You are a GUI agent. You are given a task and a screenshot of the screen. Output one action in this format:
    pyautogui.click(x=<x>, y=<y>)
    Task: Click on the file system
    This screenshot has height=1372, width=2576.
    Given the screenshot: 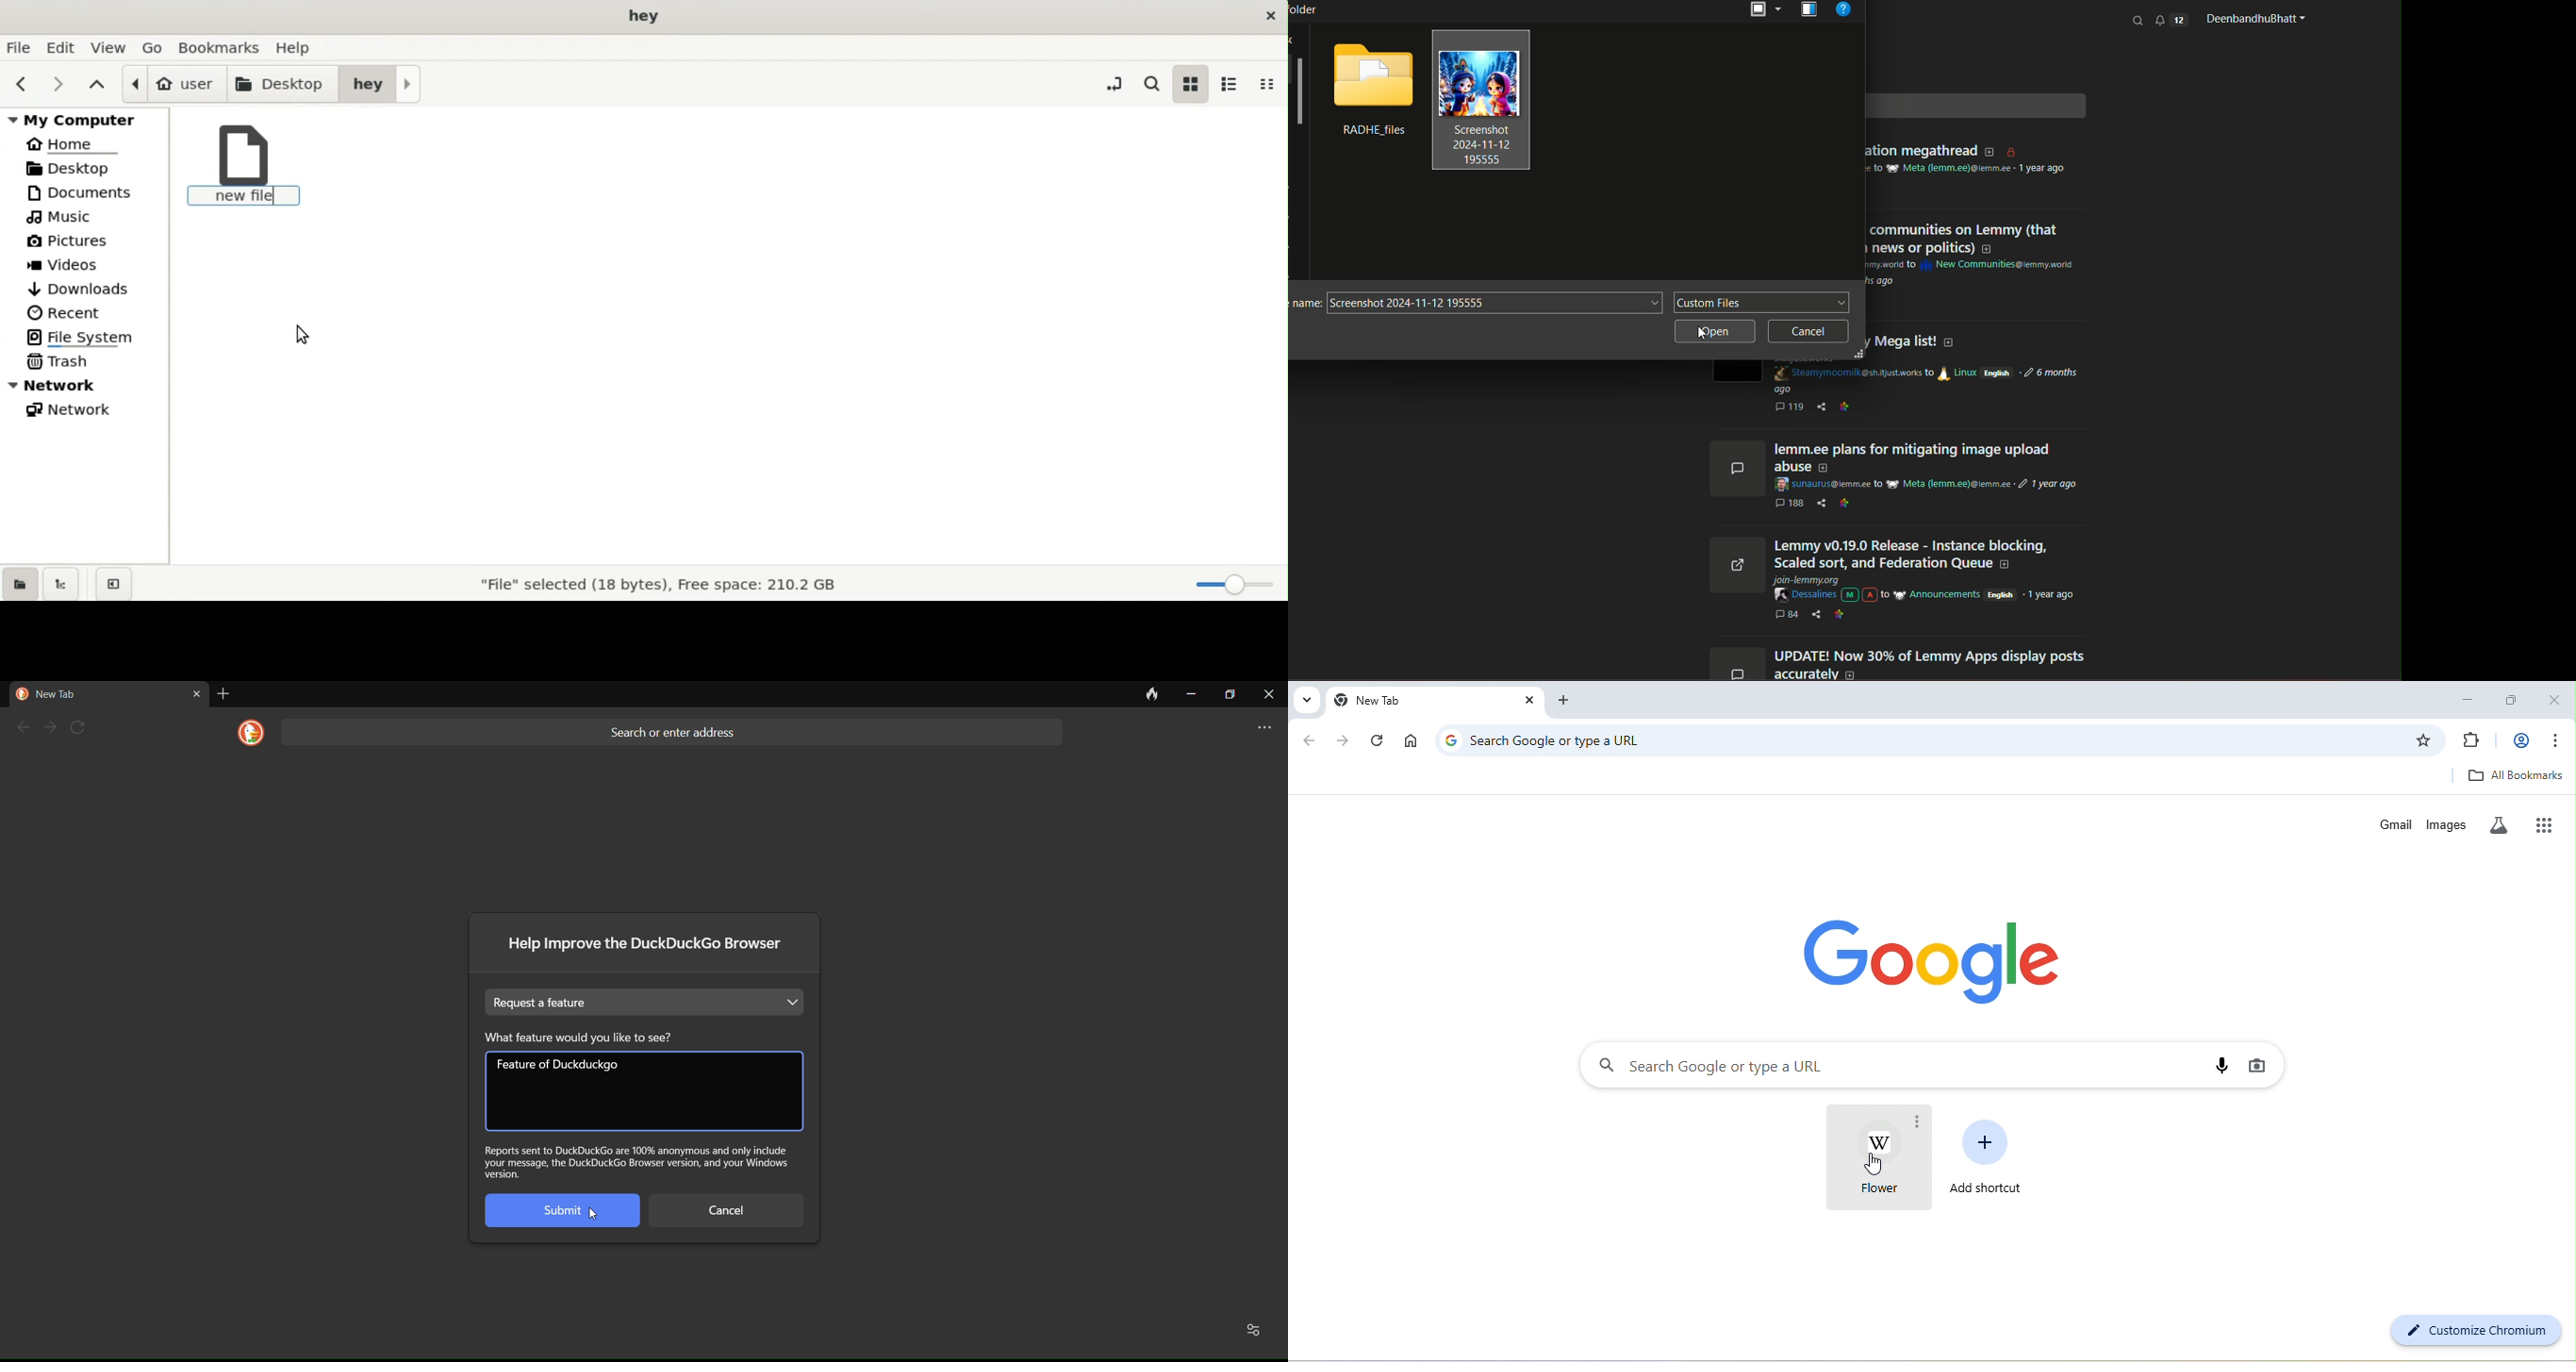 What is the action you would take?
    pyautogui.click(x=86, y=337)
    